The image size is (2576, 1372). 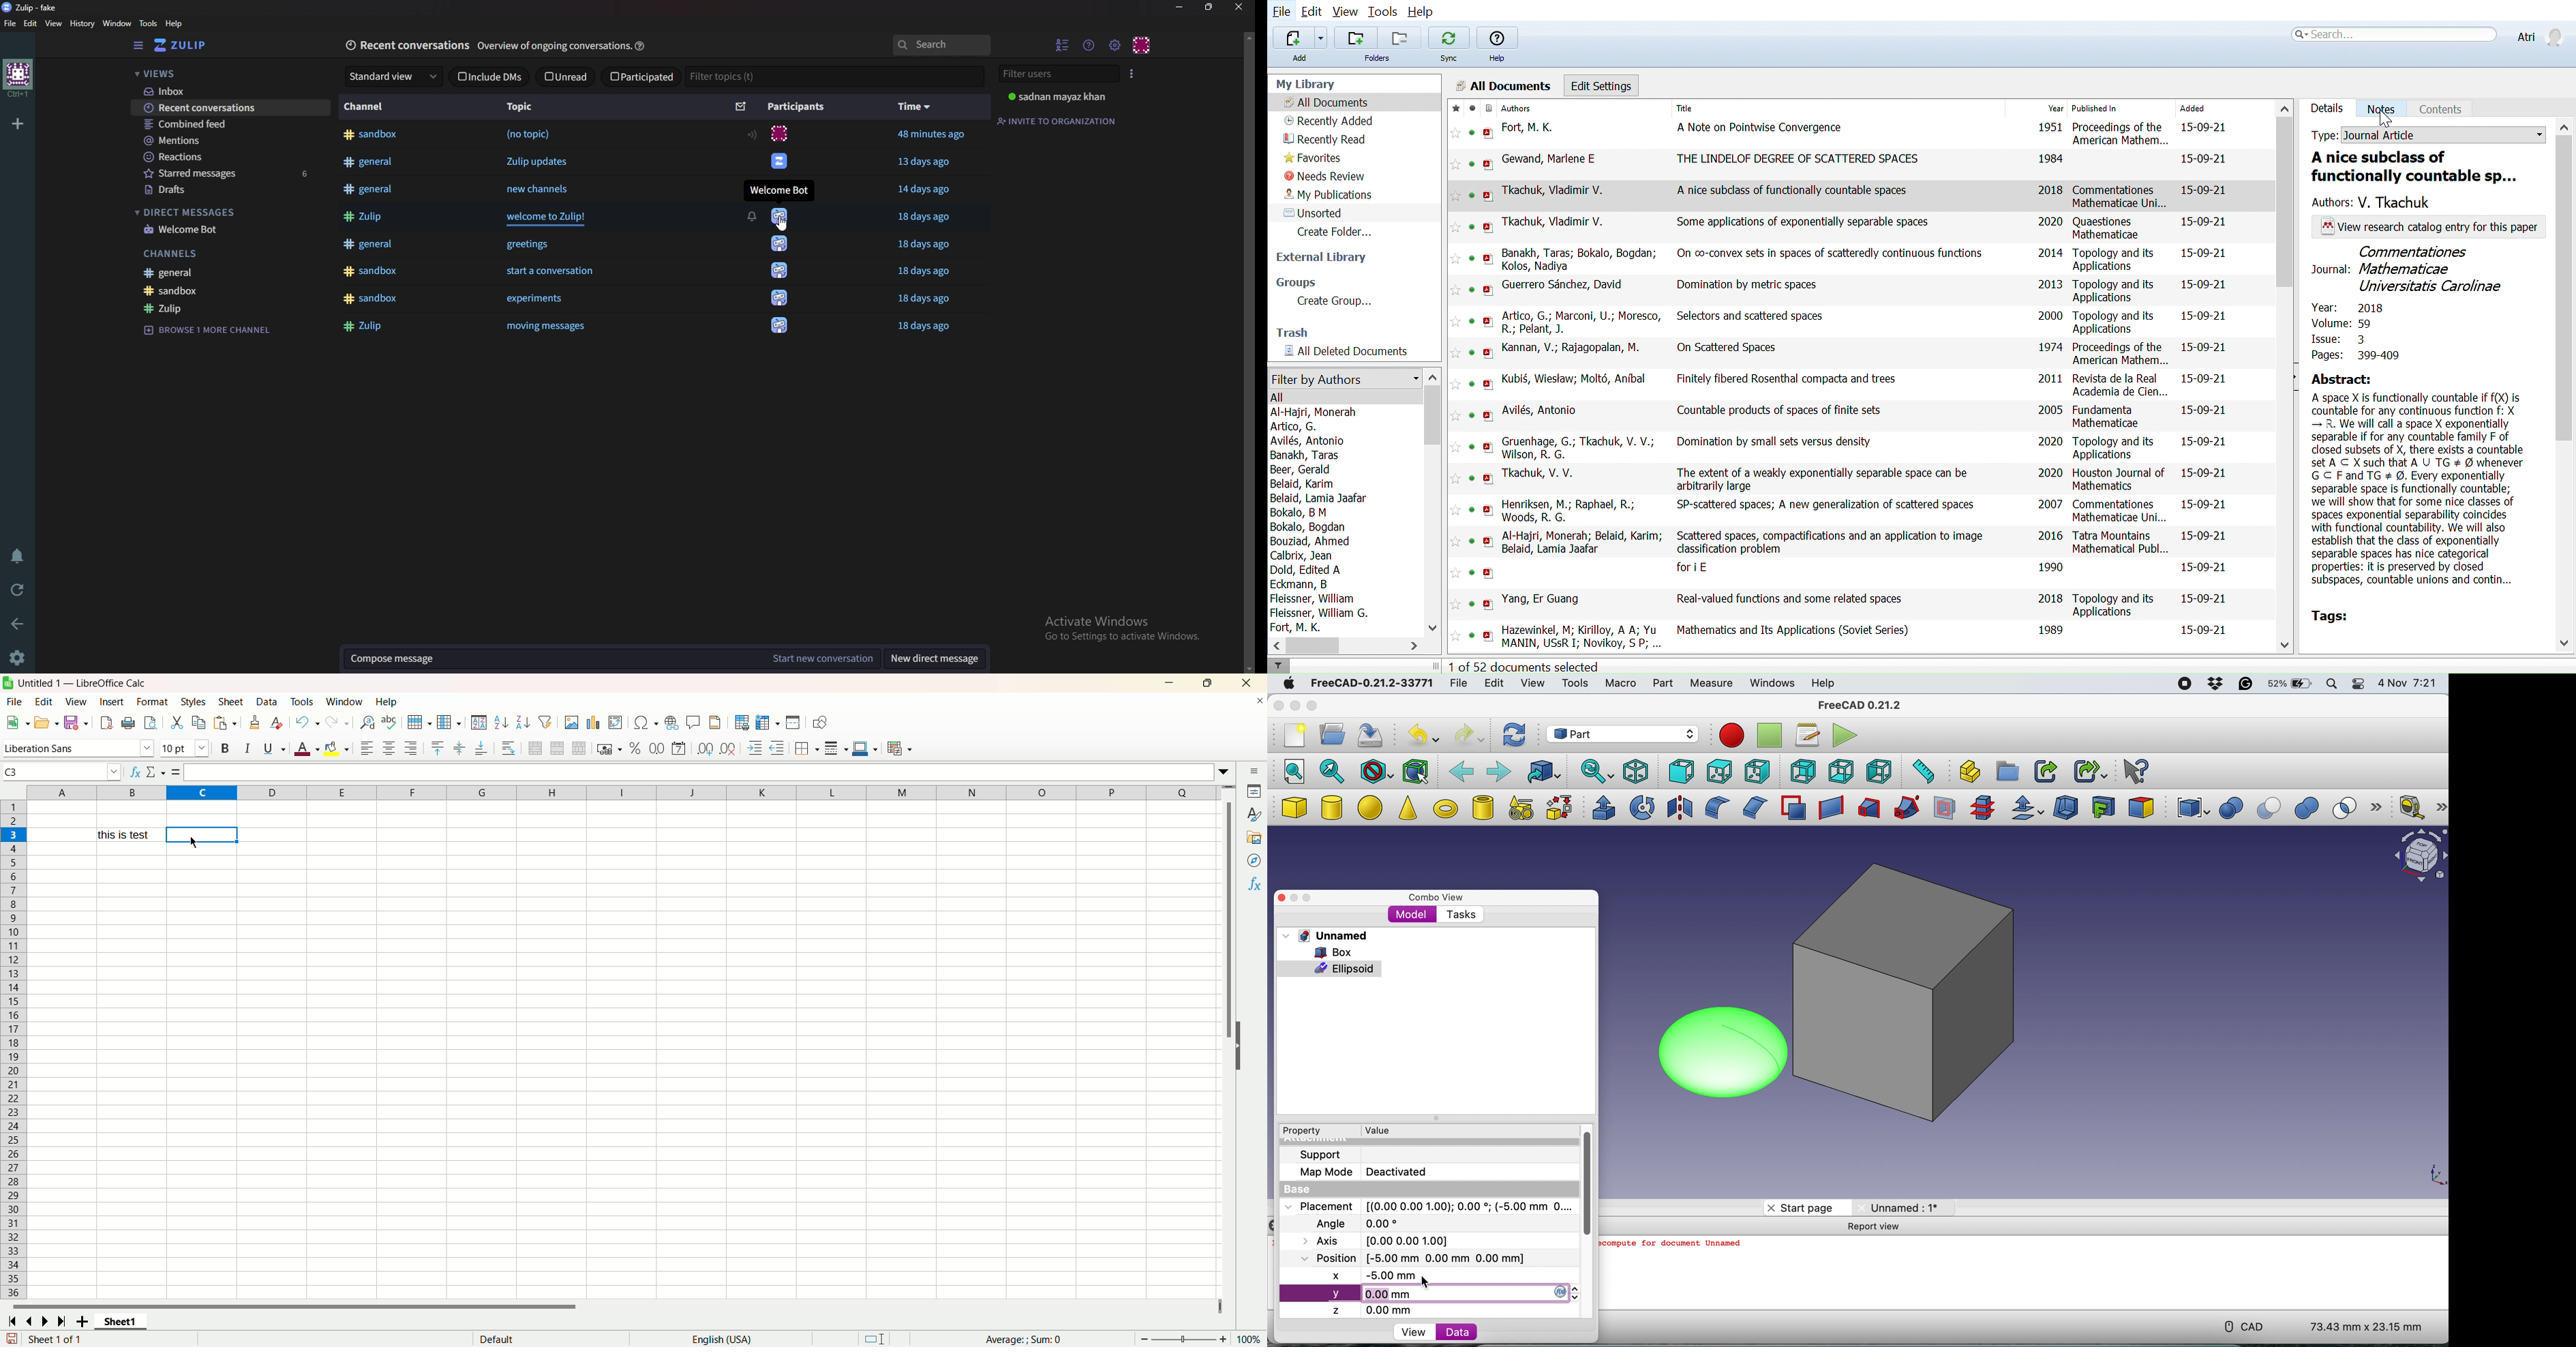 I want to click on property, so click(x=1301, y=1132).